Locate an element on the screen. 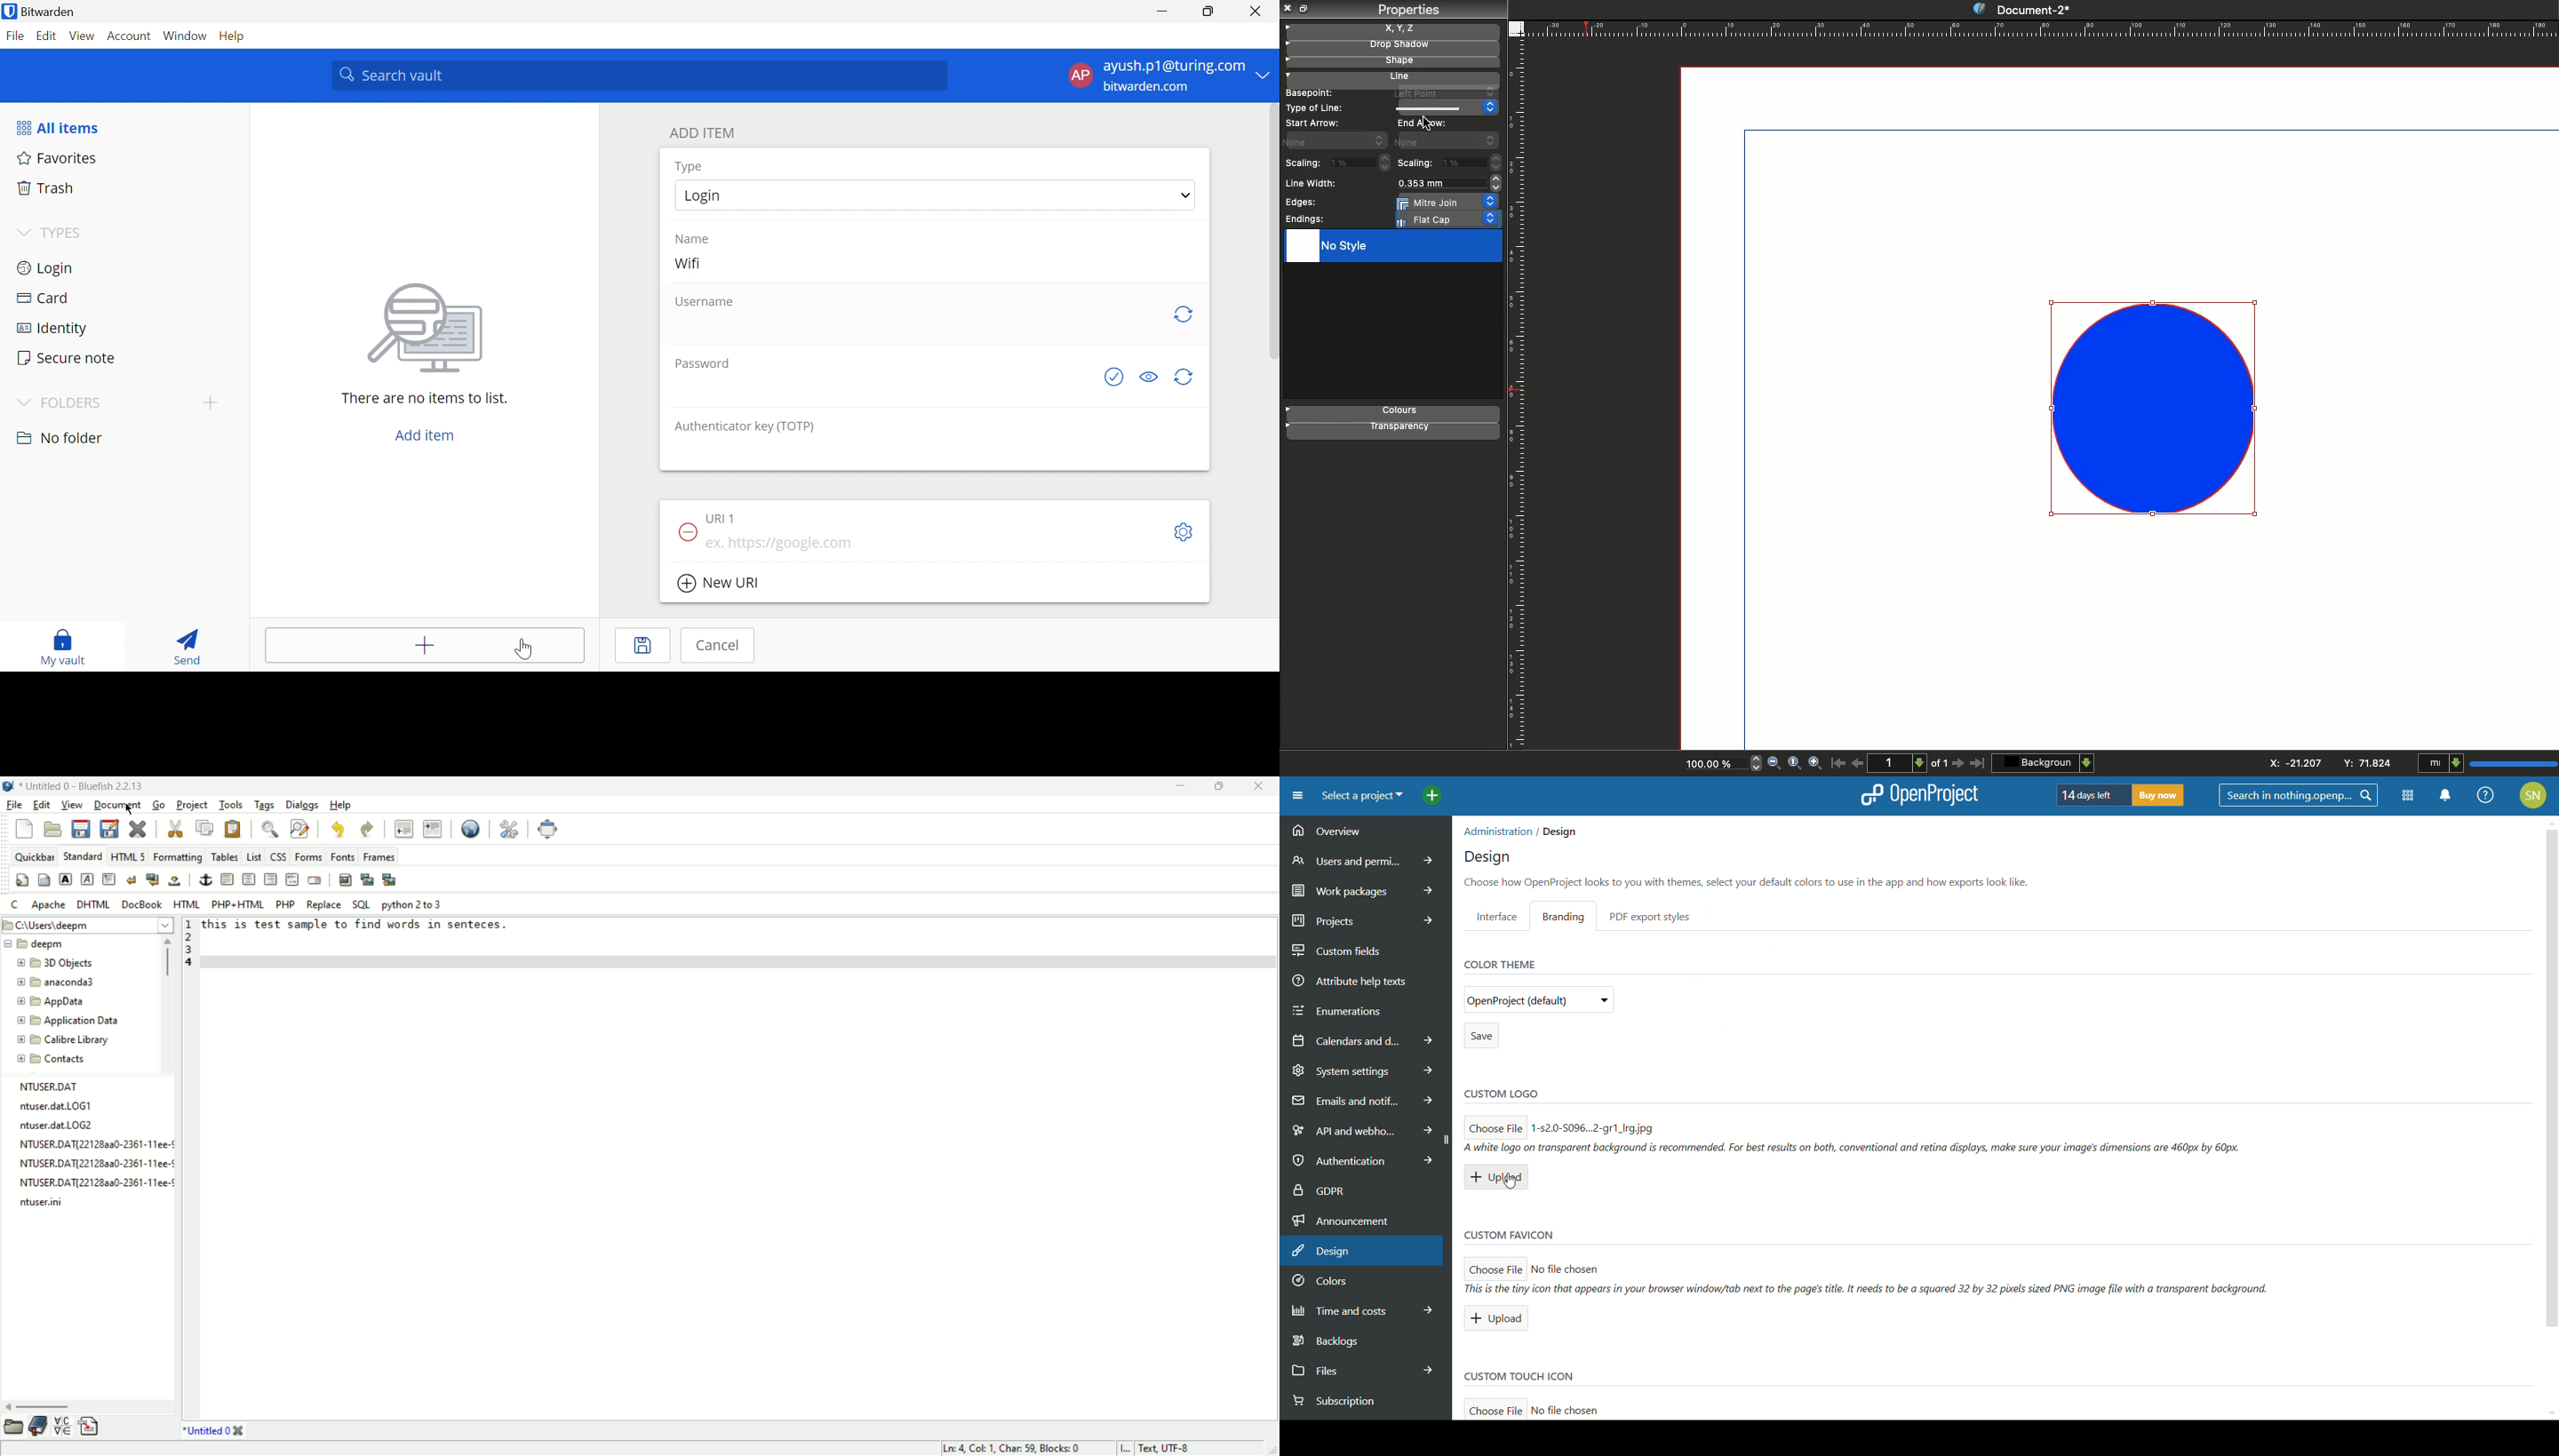  buy now is located at coordinates (2158, 795).